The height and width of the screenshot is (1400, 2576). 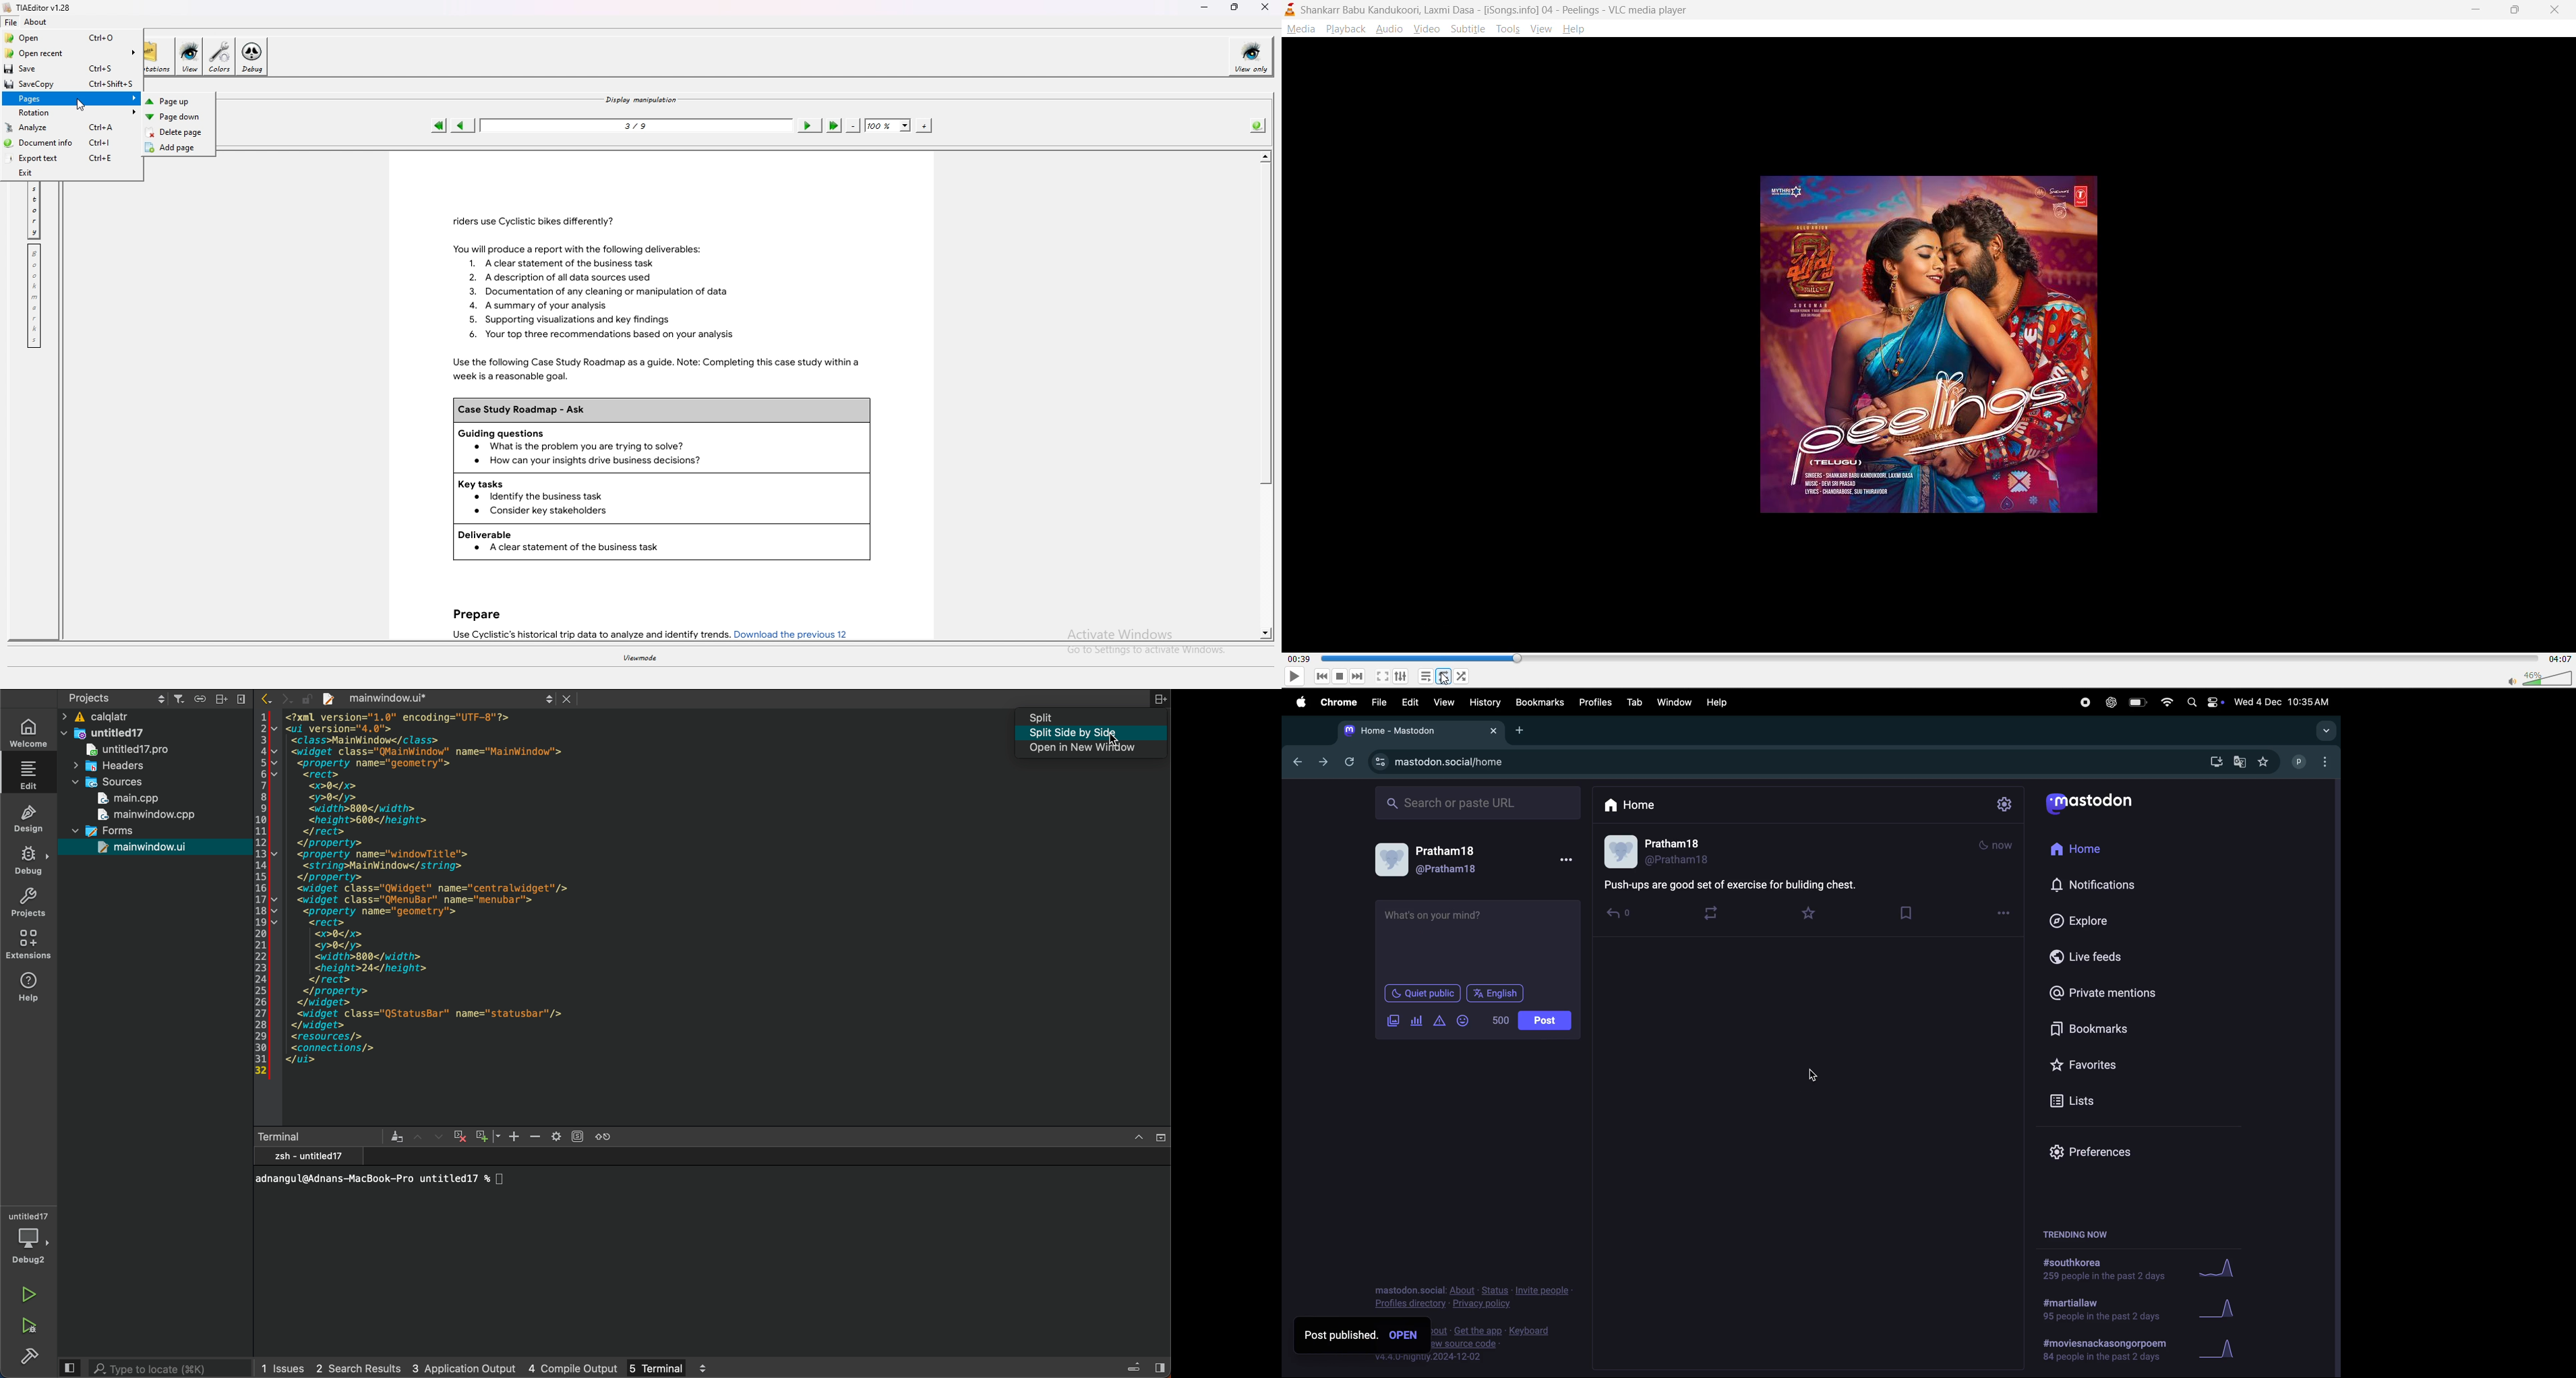 I want to click on headers, so click(x=109, y=767).